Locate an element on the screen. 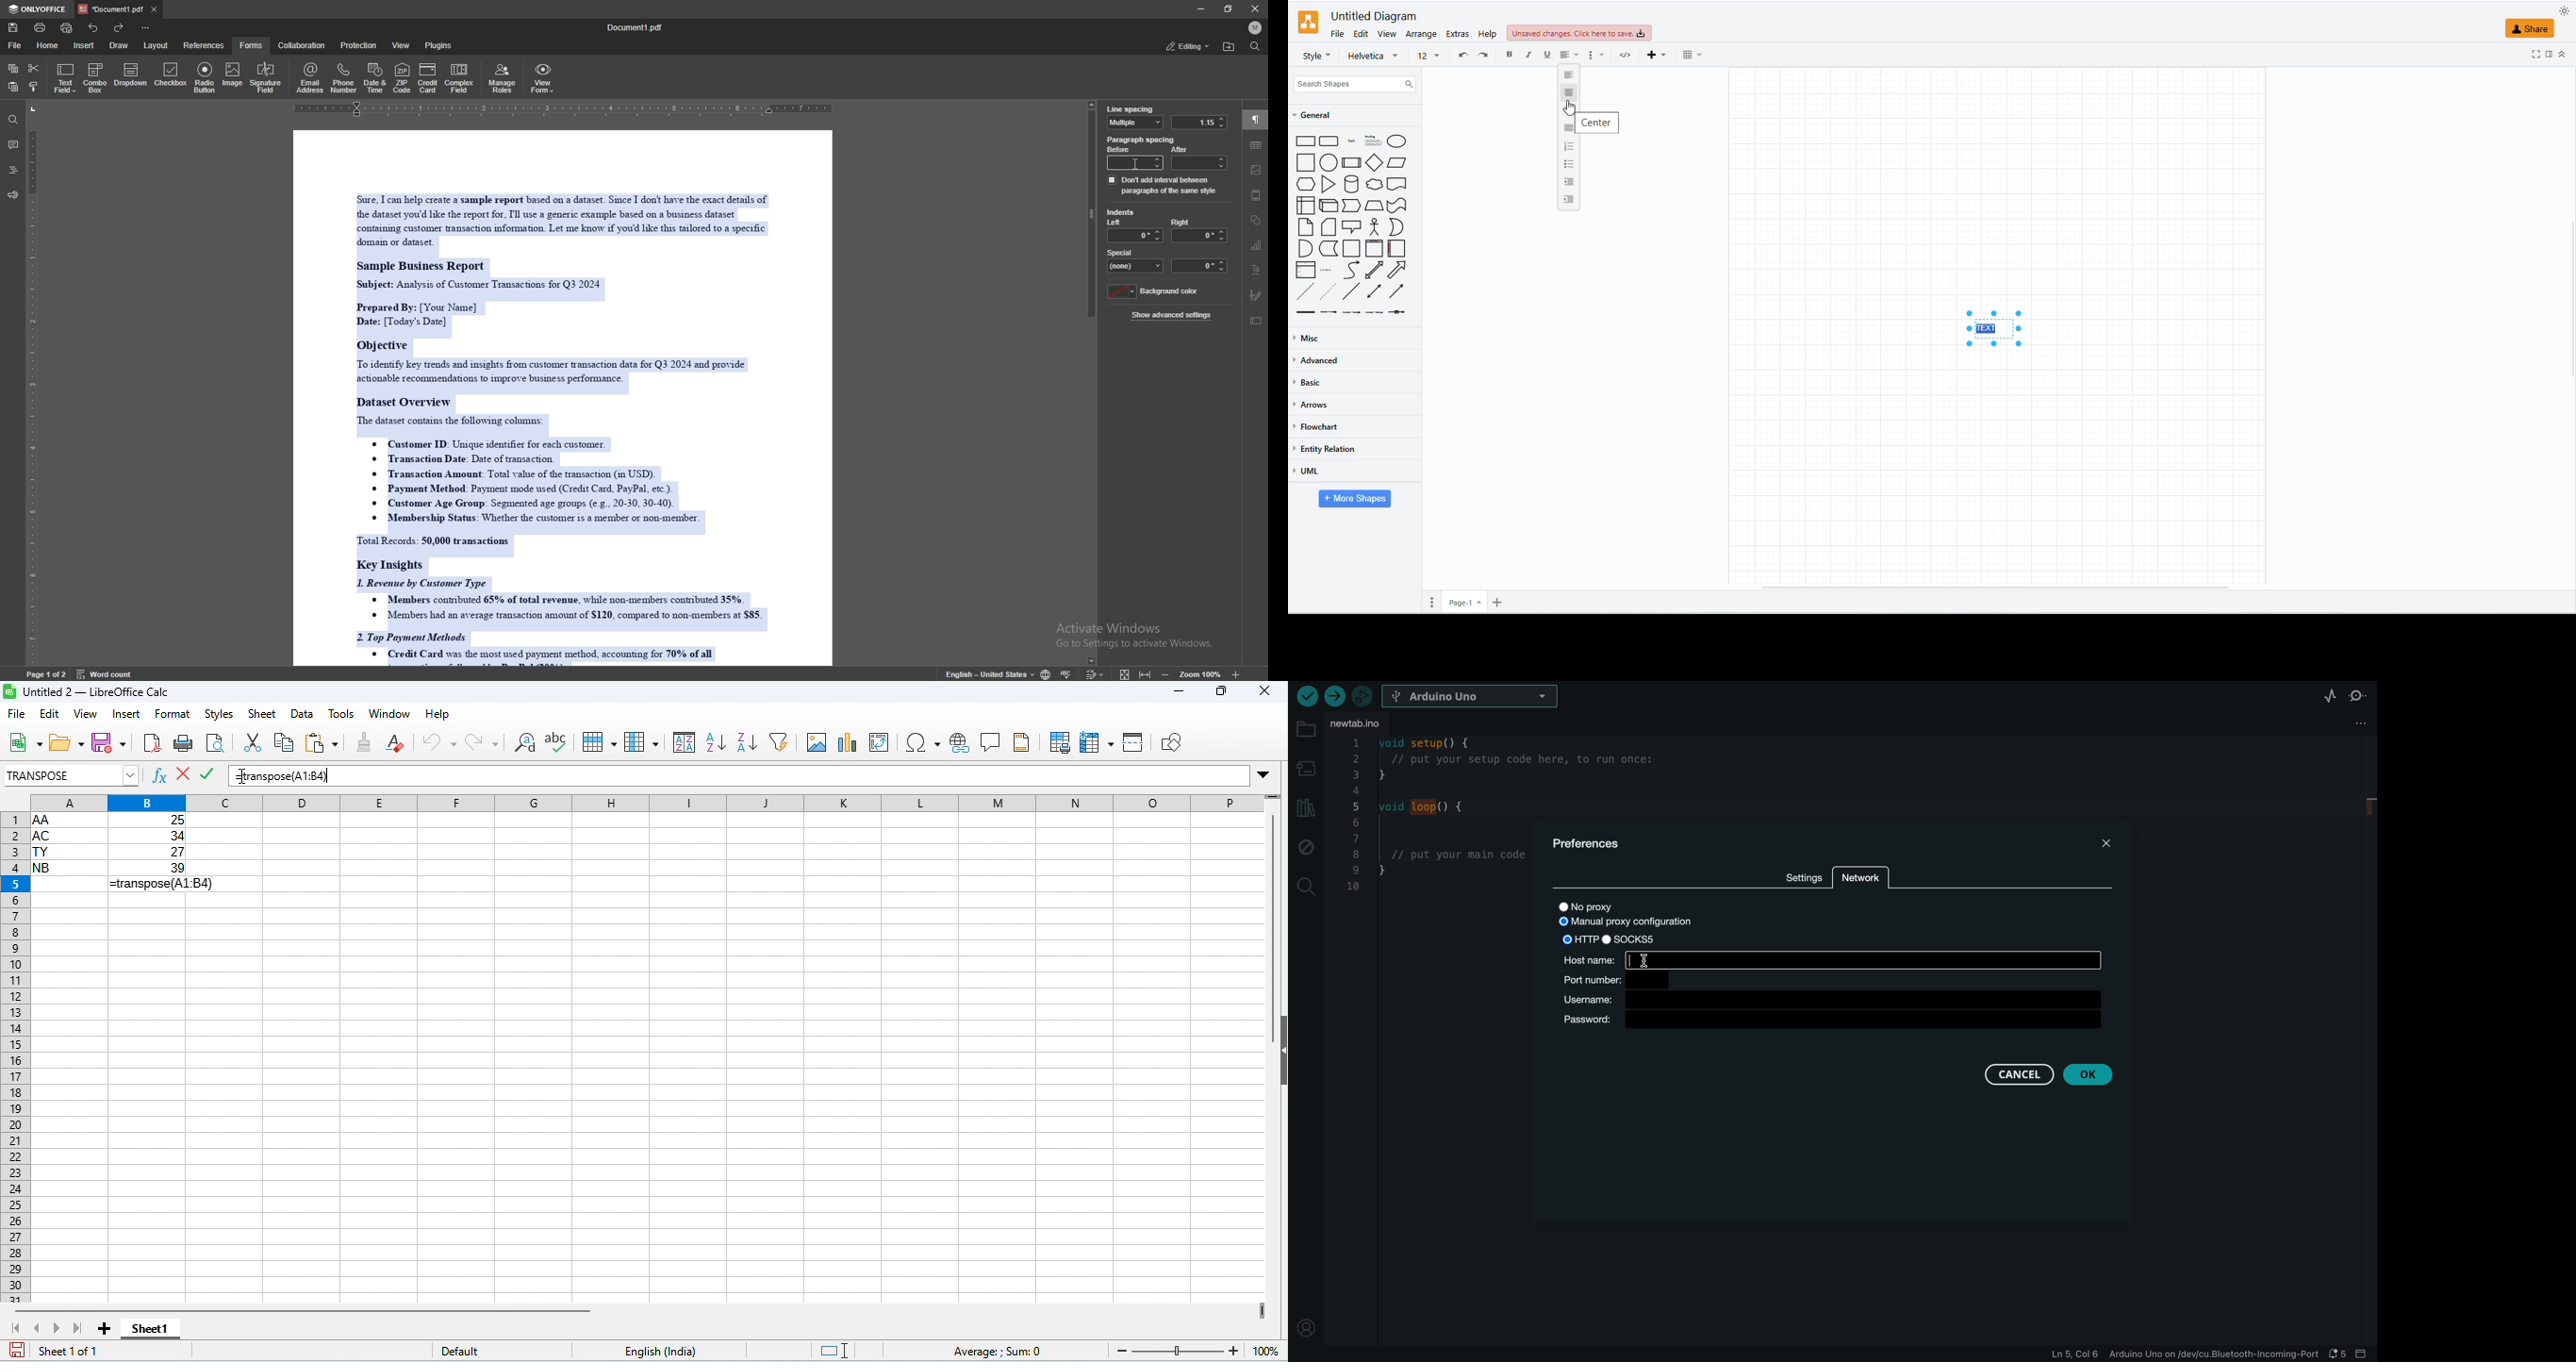  undo is located at coordinates (1464, 54).